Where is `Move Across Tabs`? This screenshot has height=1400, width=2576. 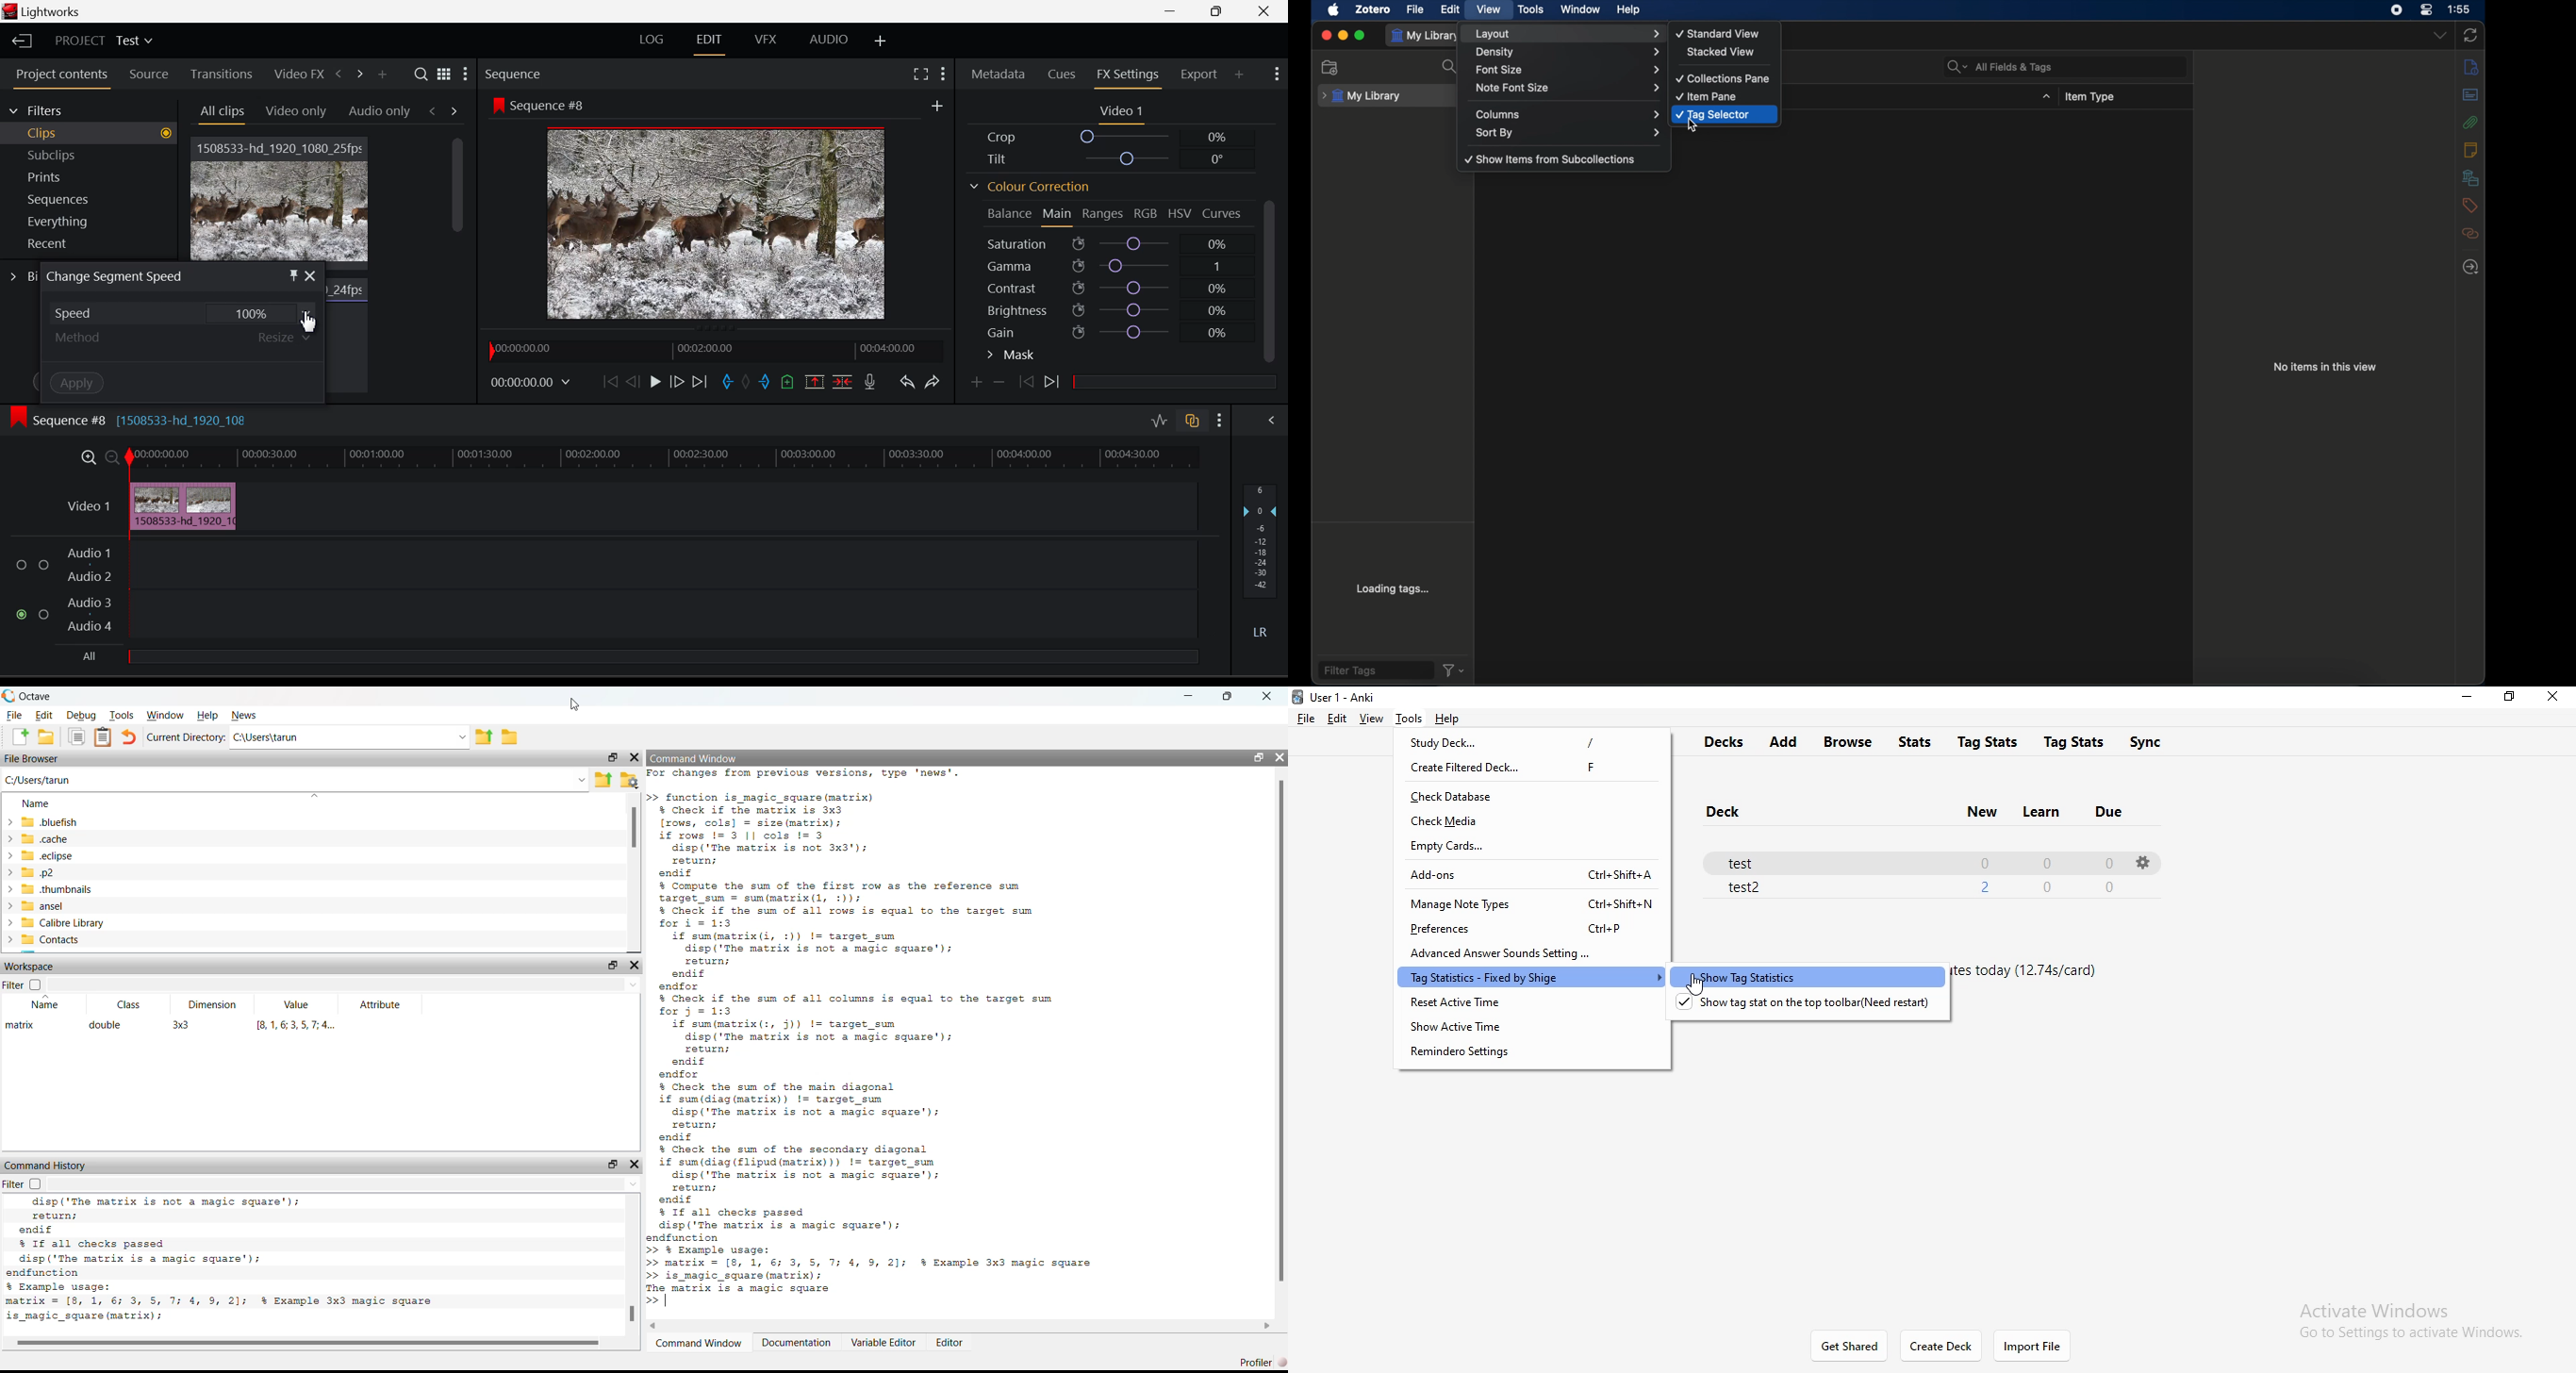 Move Across Tabs is located at coordinates (350, 74).